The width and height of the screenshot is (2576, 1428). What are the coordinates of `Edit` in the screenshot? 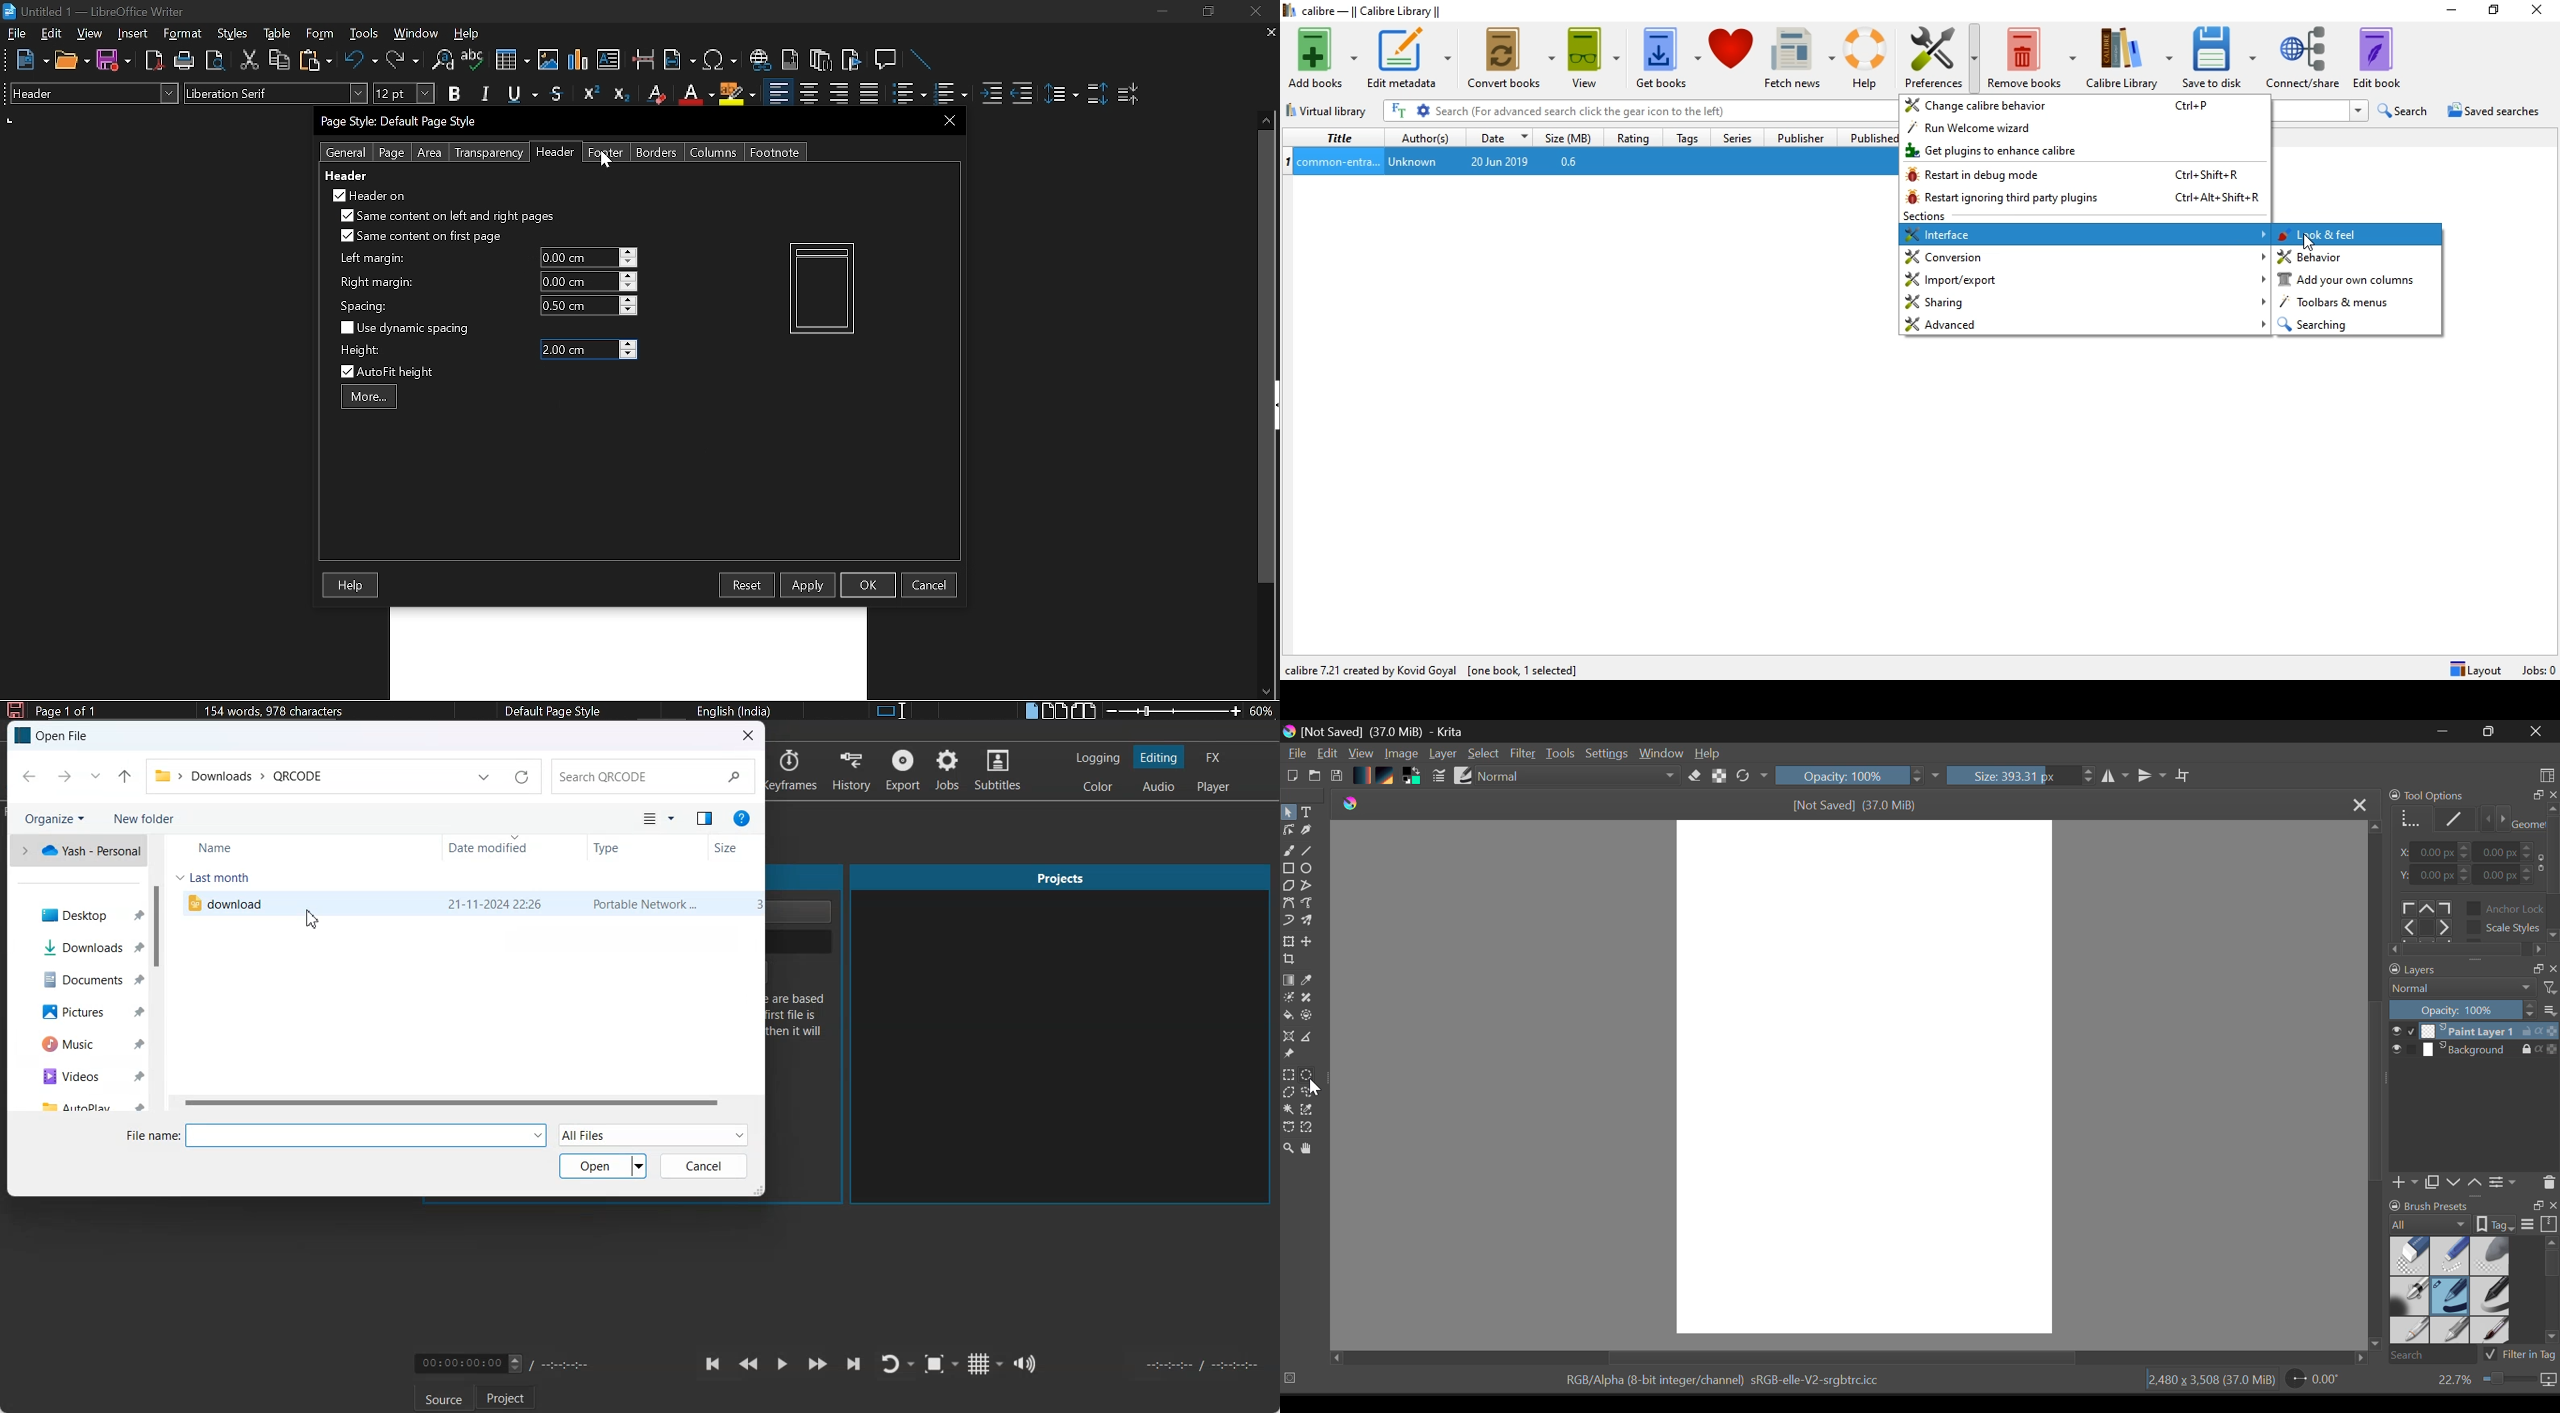 It's located at (1329, 754).